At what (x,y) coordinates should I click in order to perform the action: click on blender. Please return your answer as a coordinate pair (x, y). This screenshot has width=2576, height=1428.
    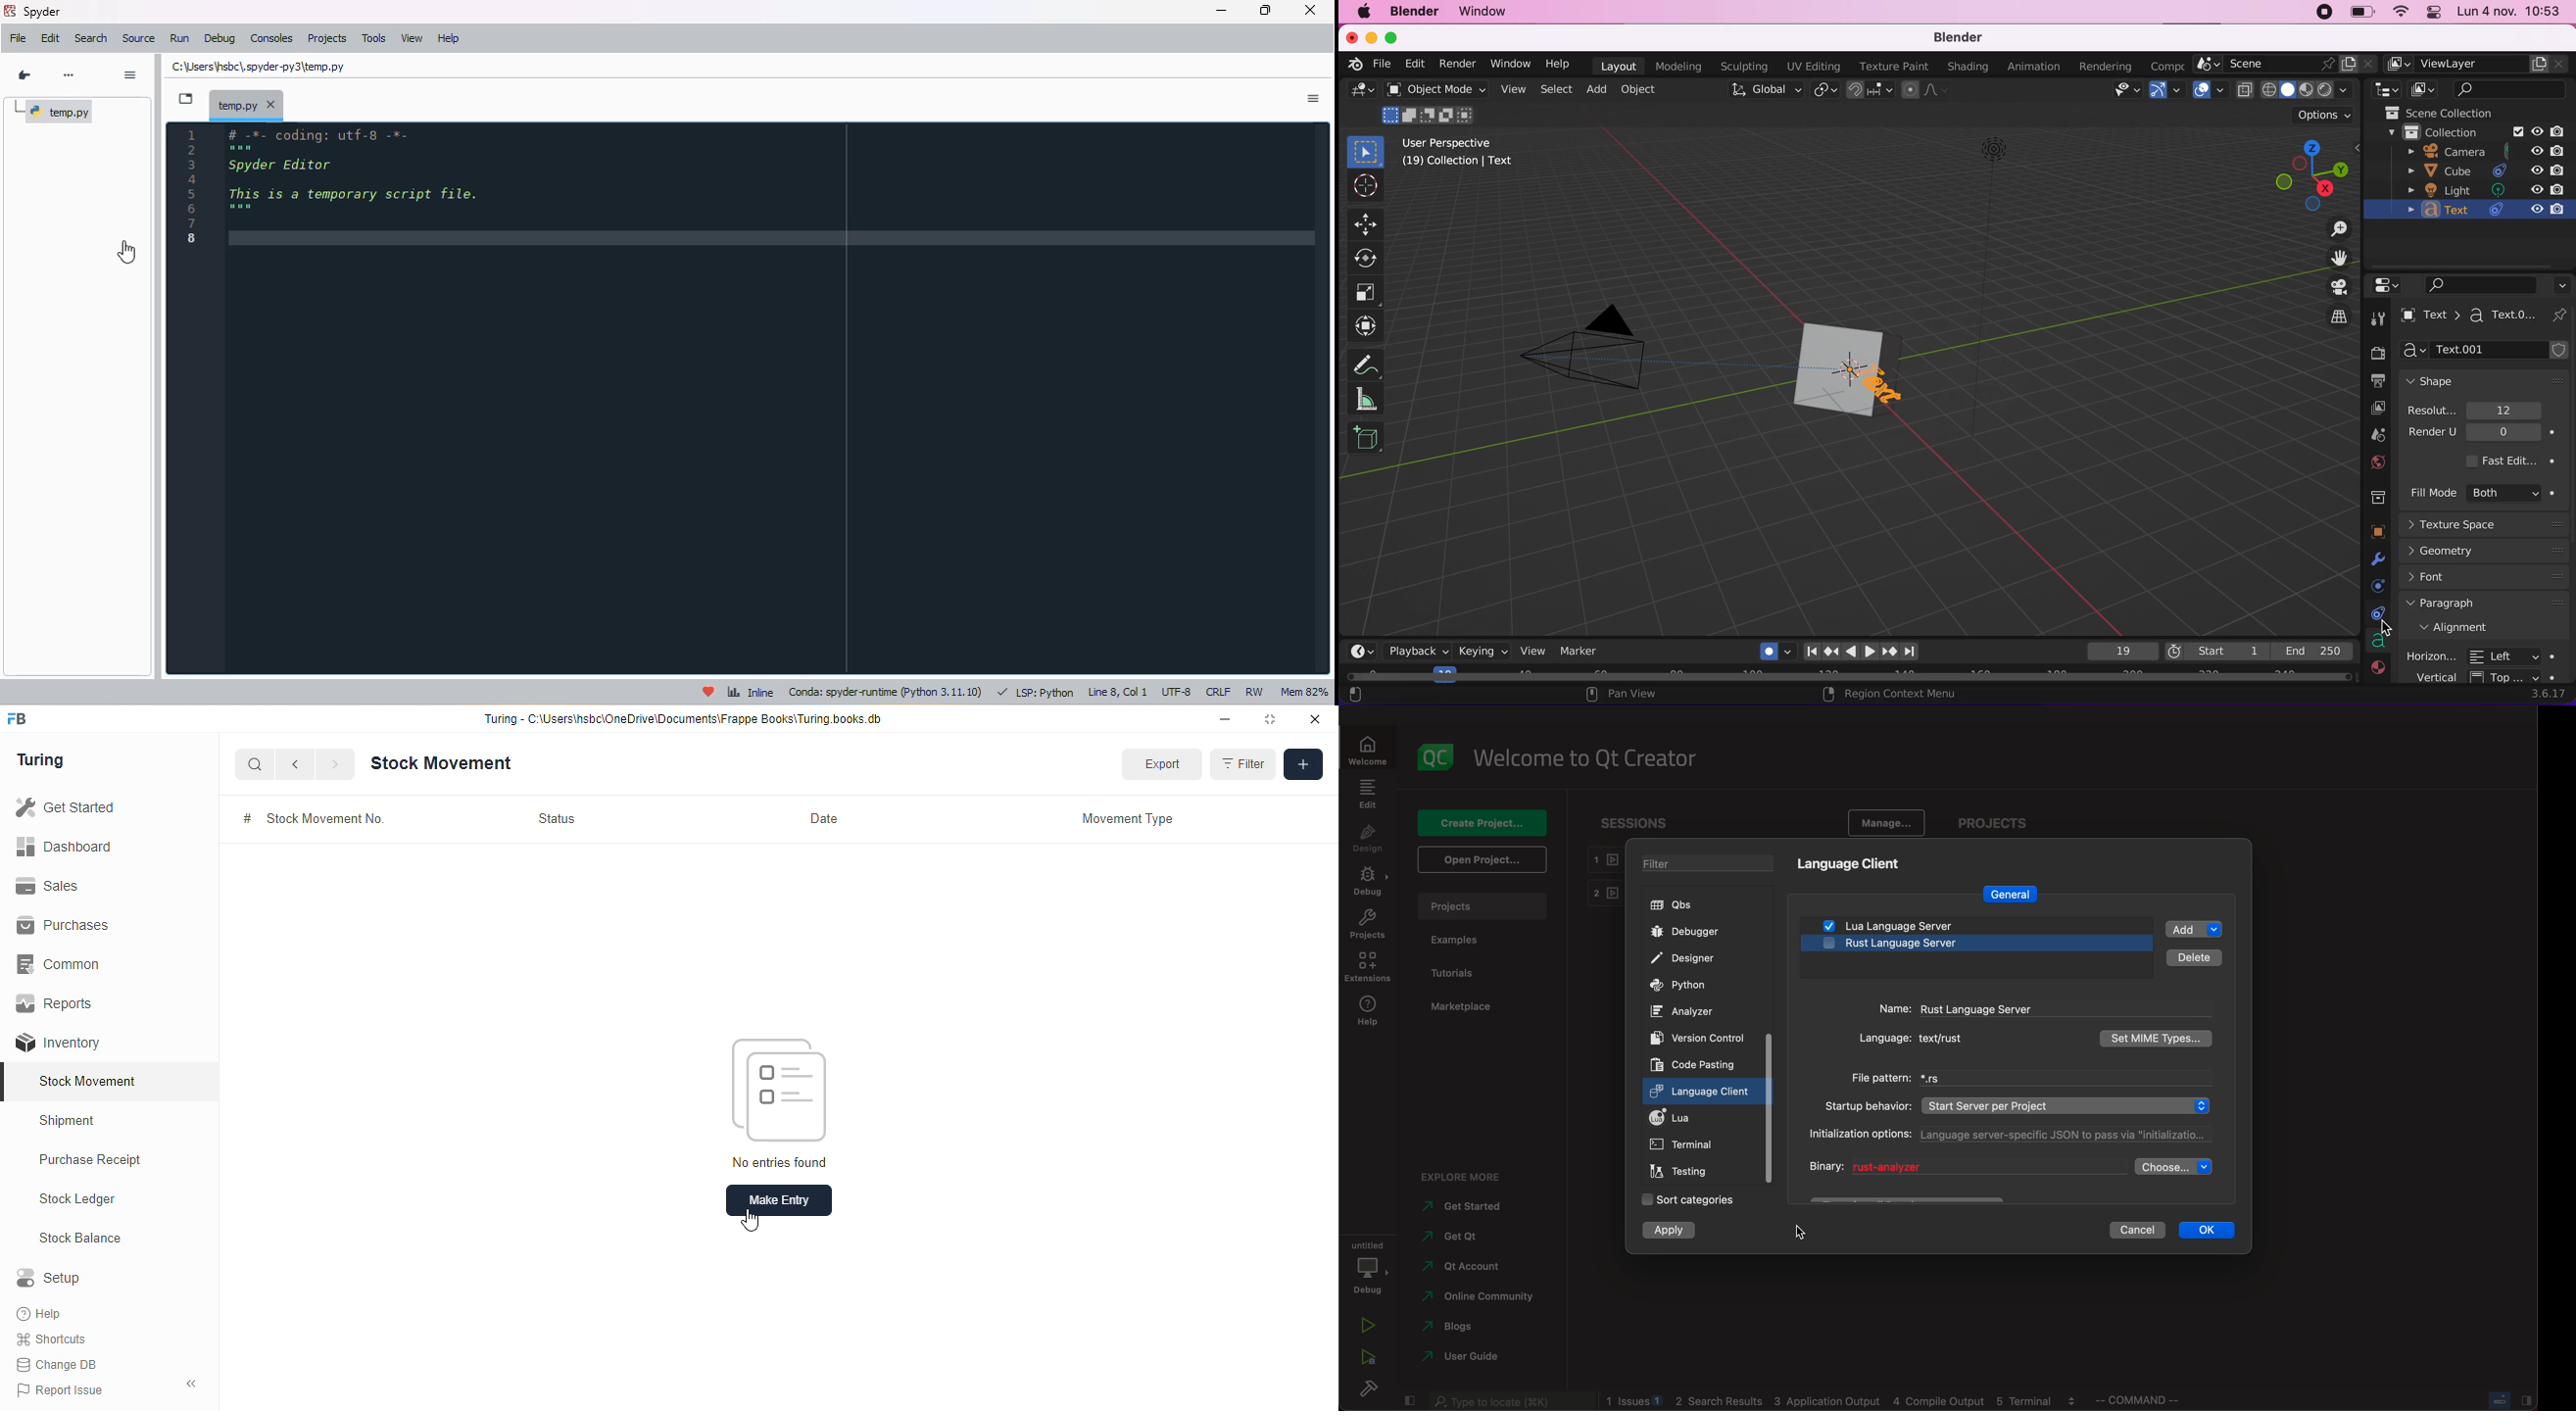
    Looking at the image, I should click on (1967, 37).